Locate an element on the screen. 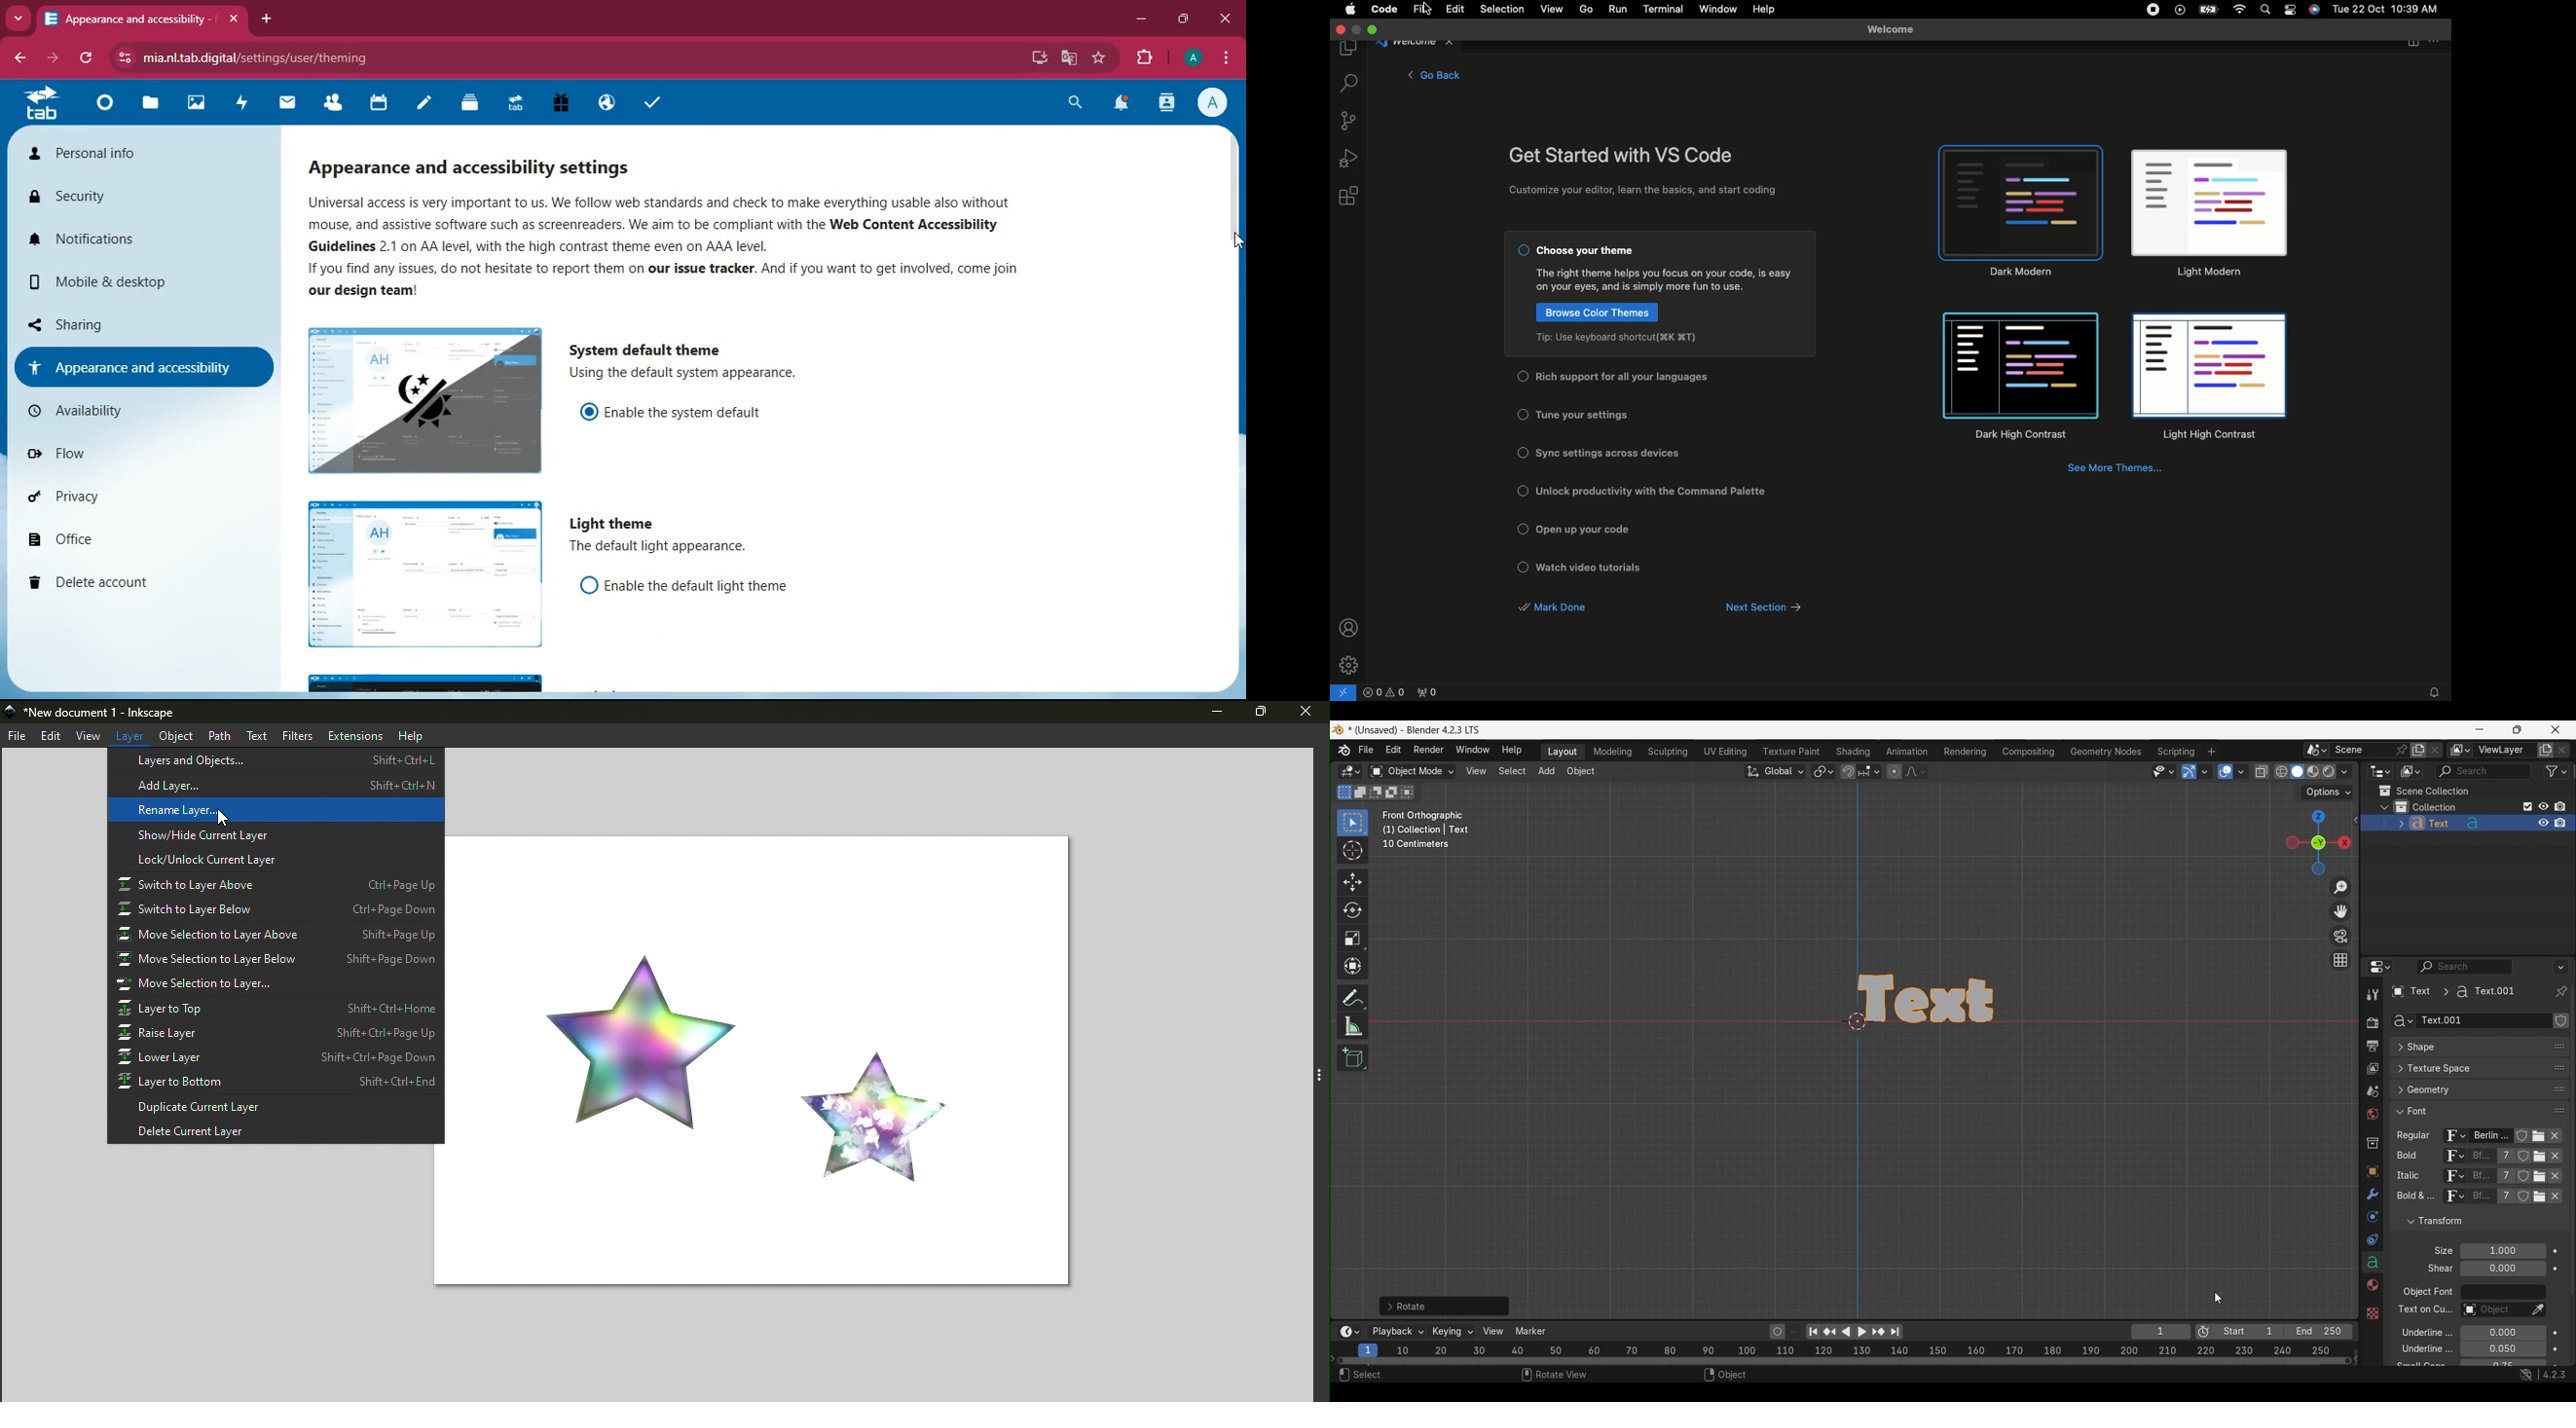  file is located at coordinates (18, 737).